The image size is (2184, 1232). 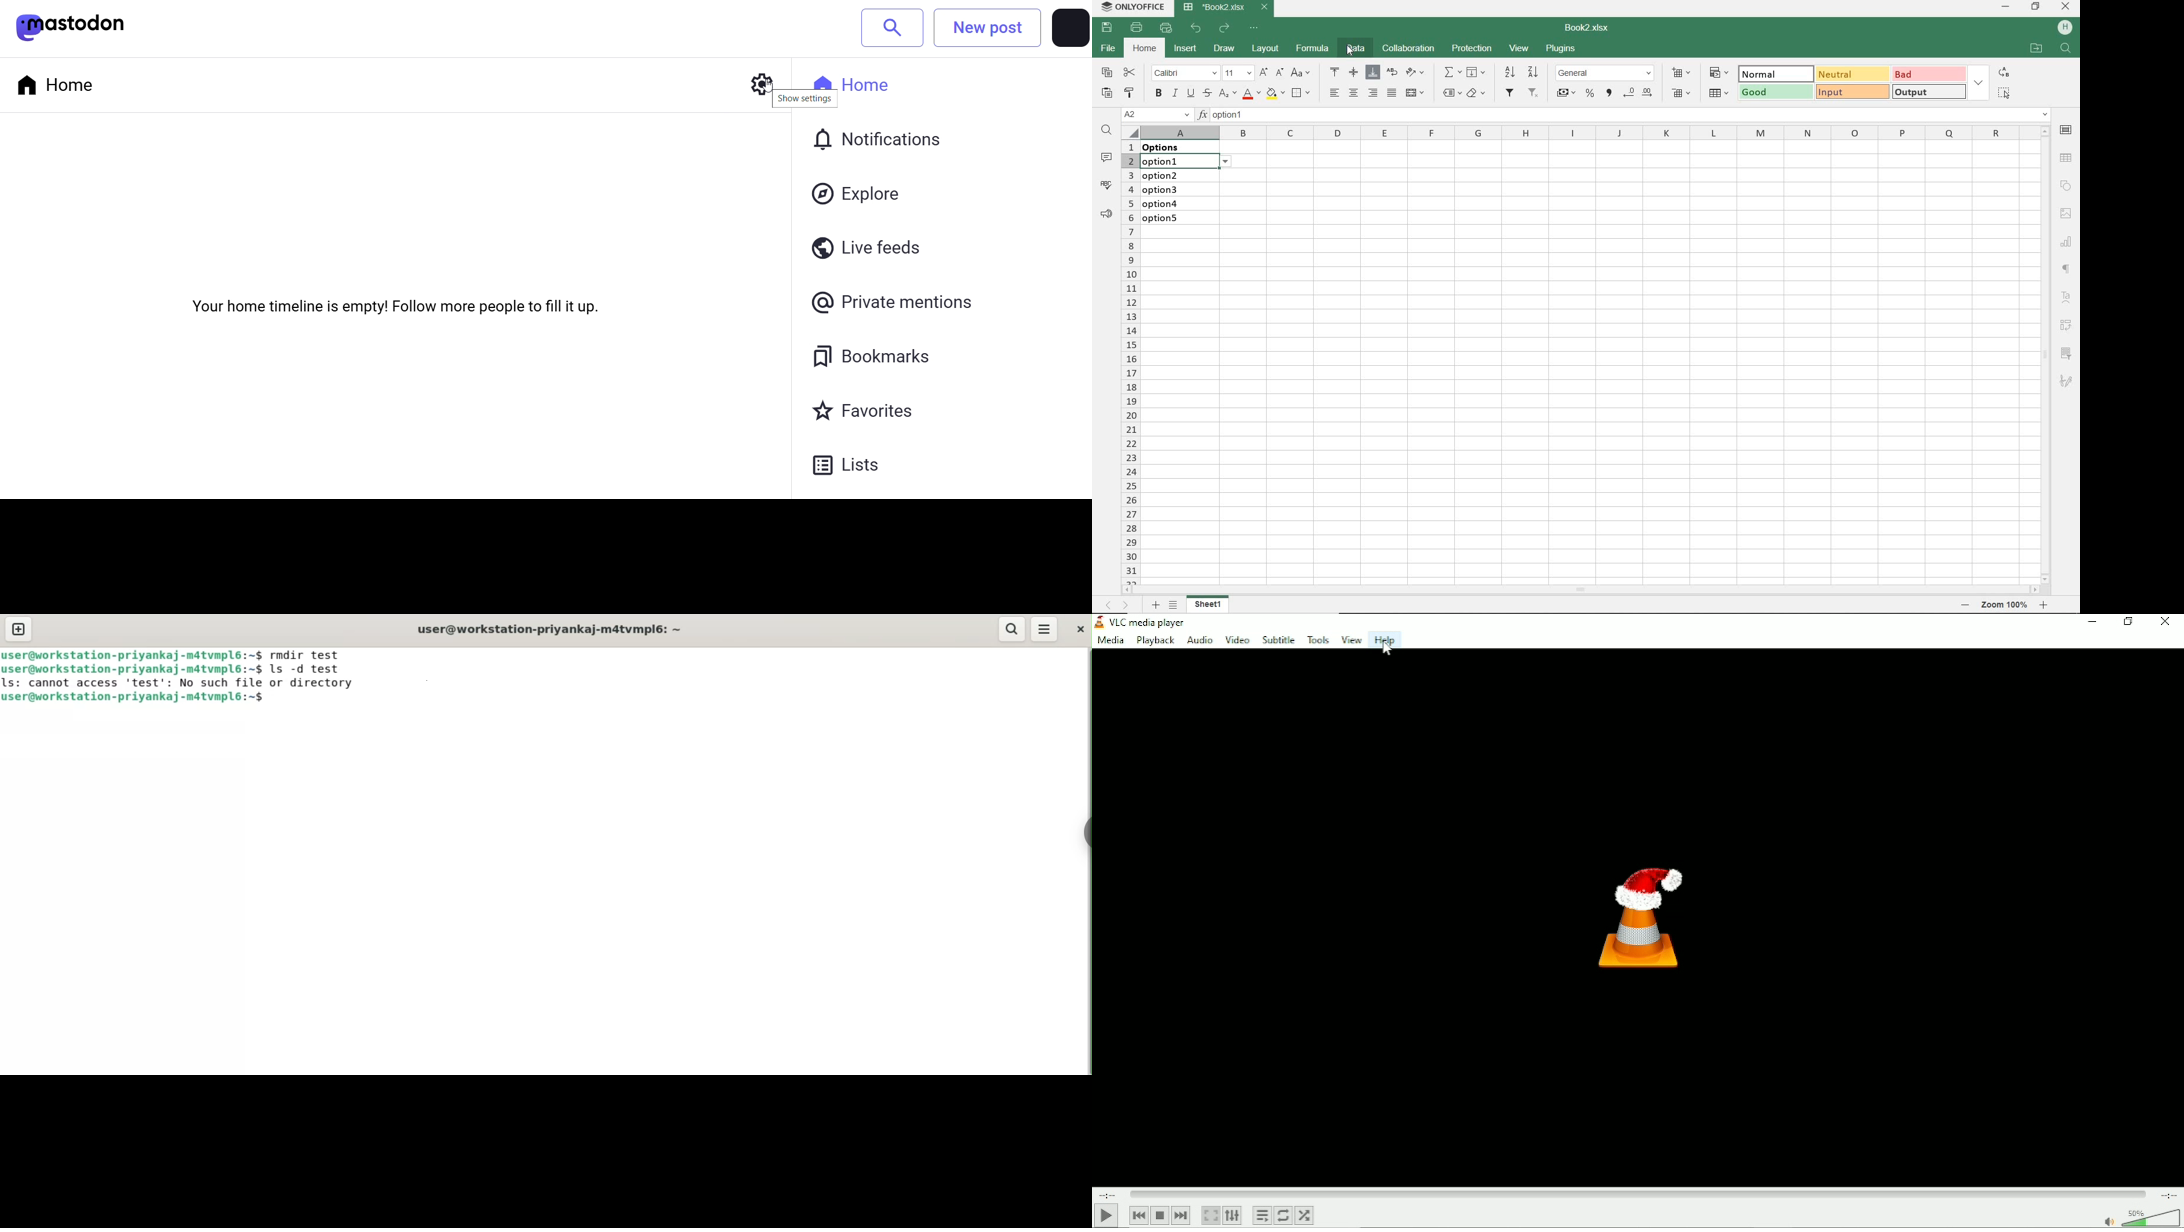 What do you see at coordinates (873, 81) in the screenshot?
I see `home` at bounding box center [873, 81].